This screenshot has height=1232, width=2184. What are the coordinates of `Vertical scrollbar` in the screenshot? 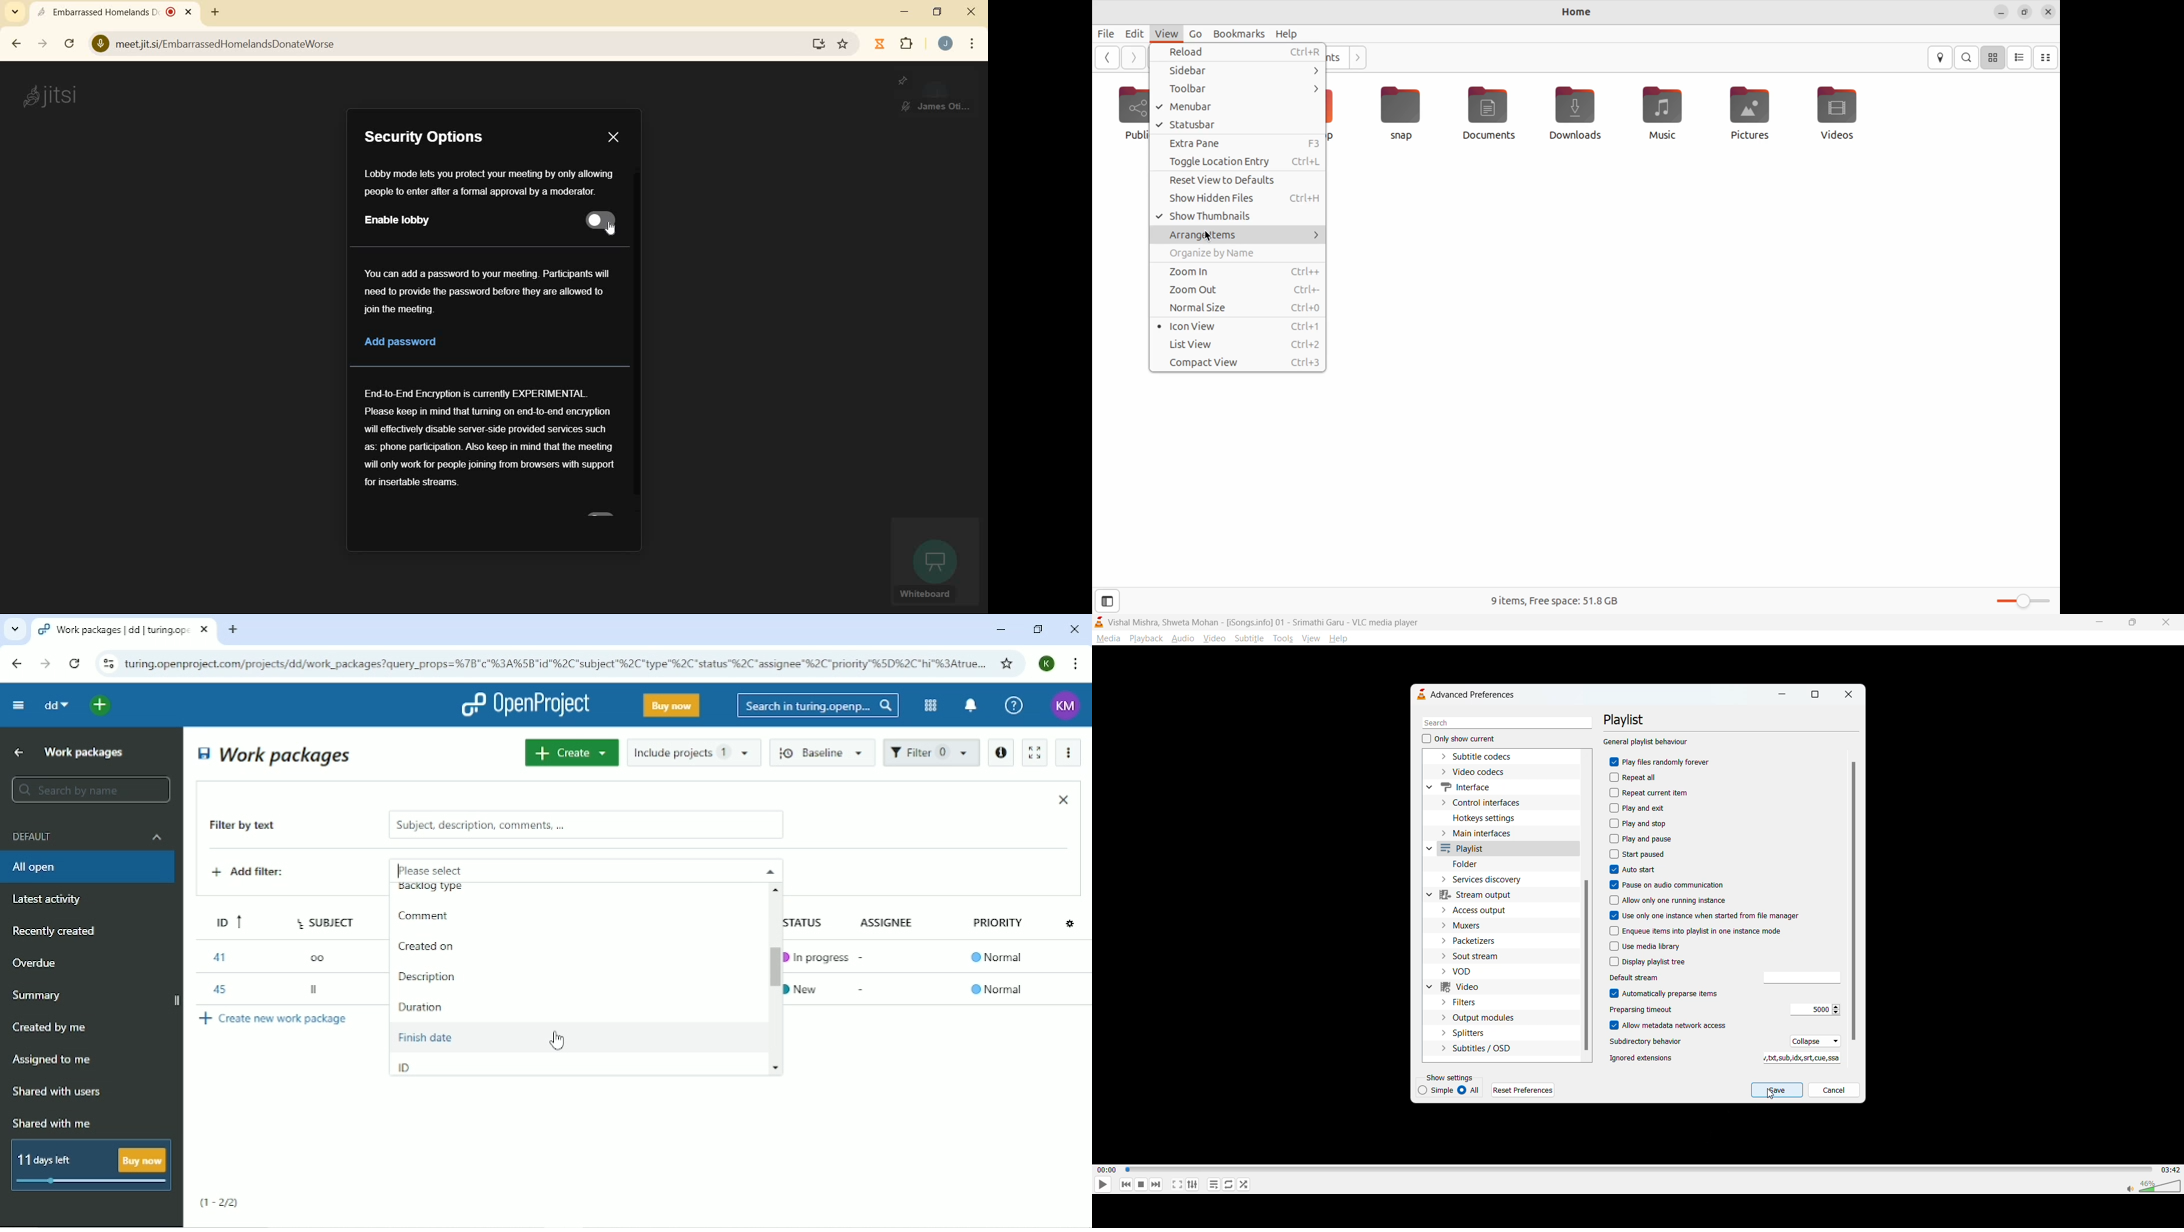 It's located at (769, 960).